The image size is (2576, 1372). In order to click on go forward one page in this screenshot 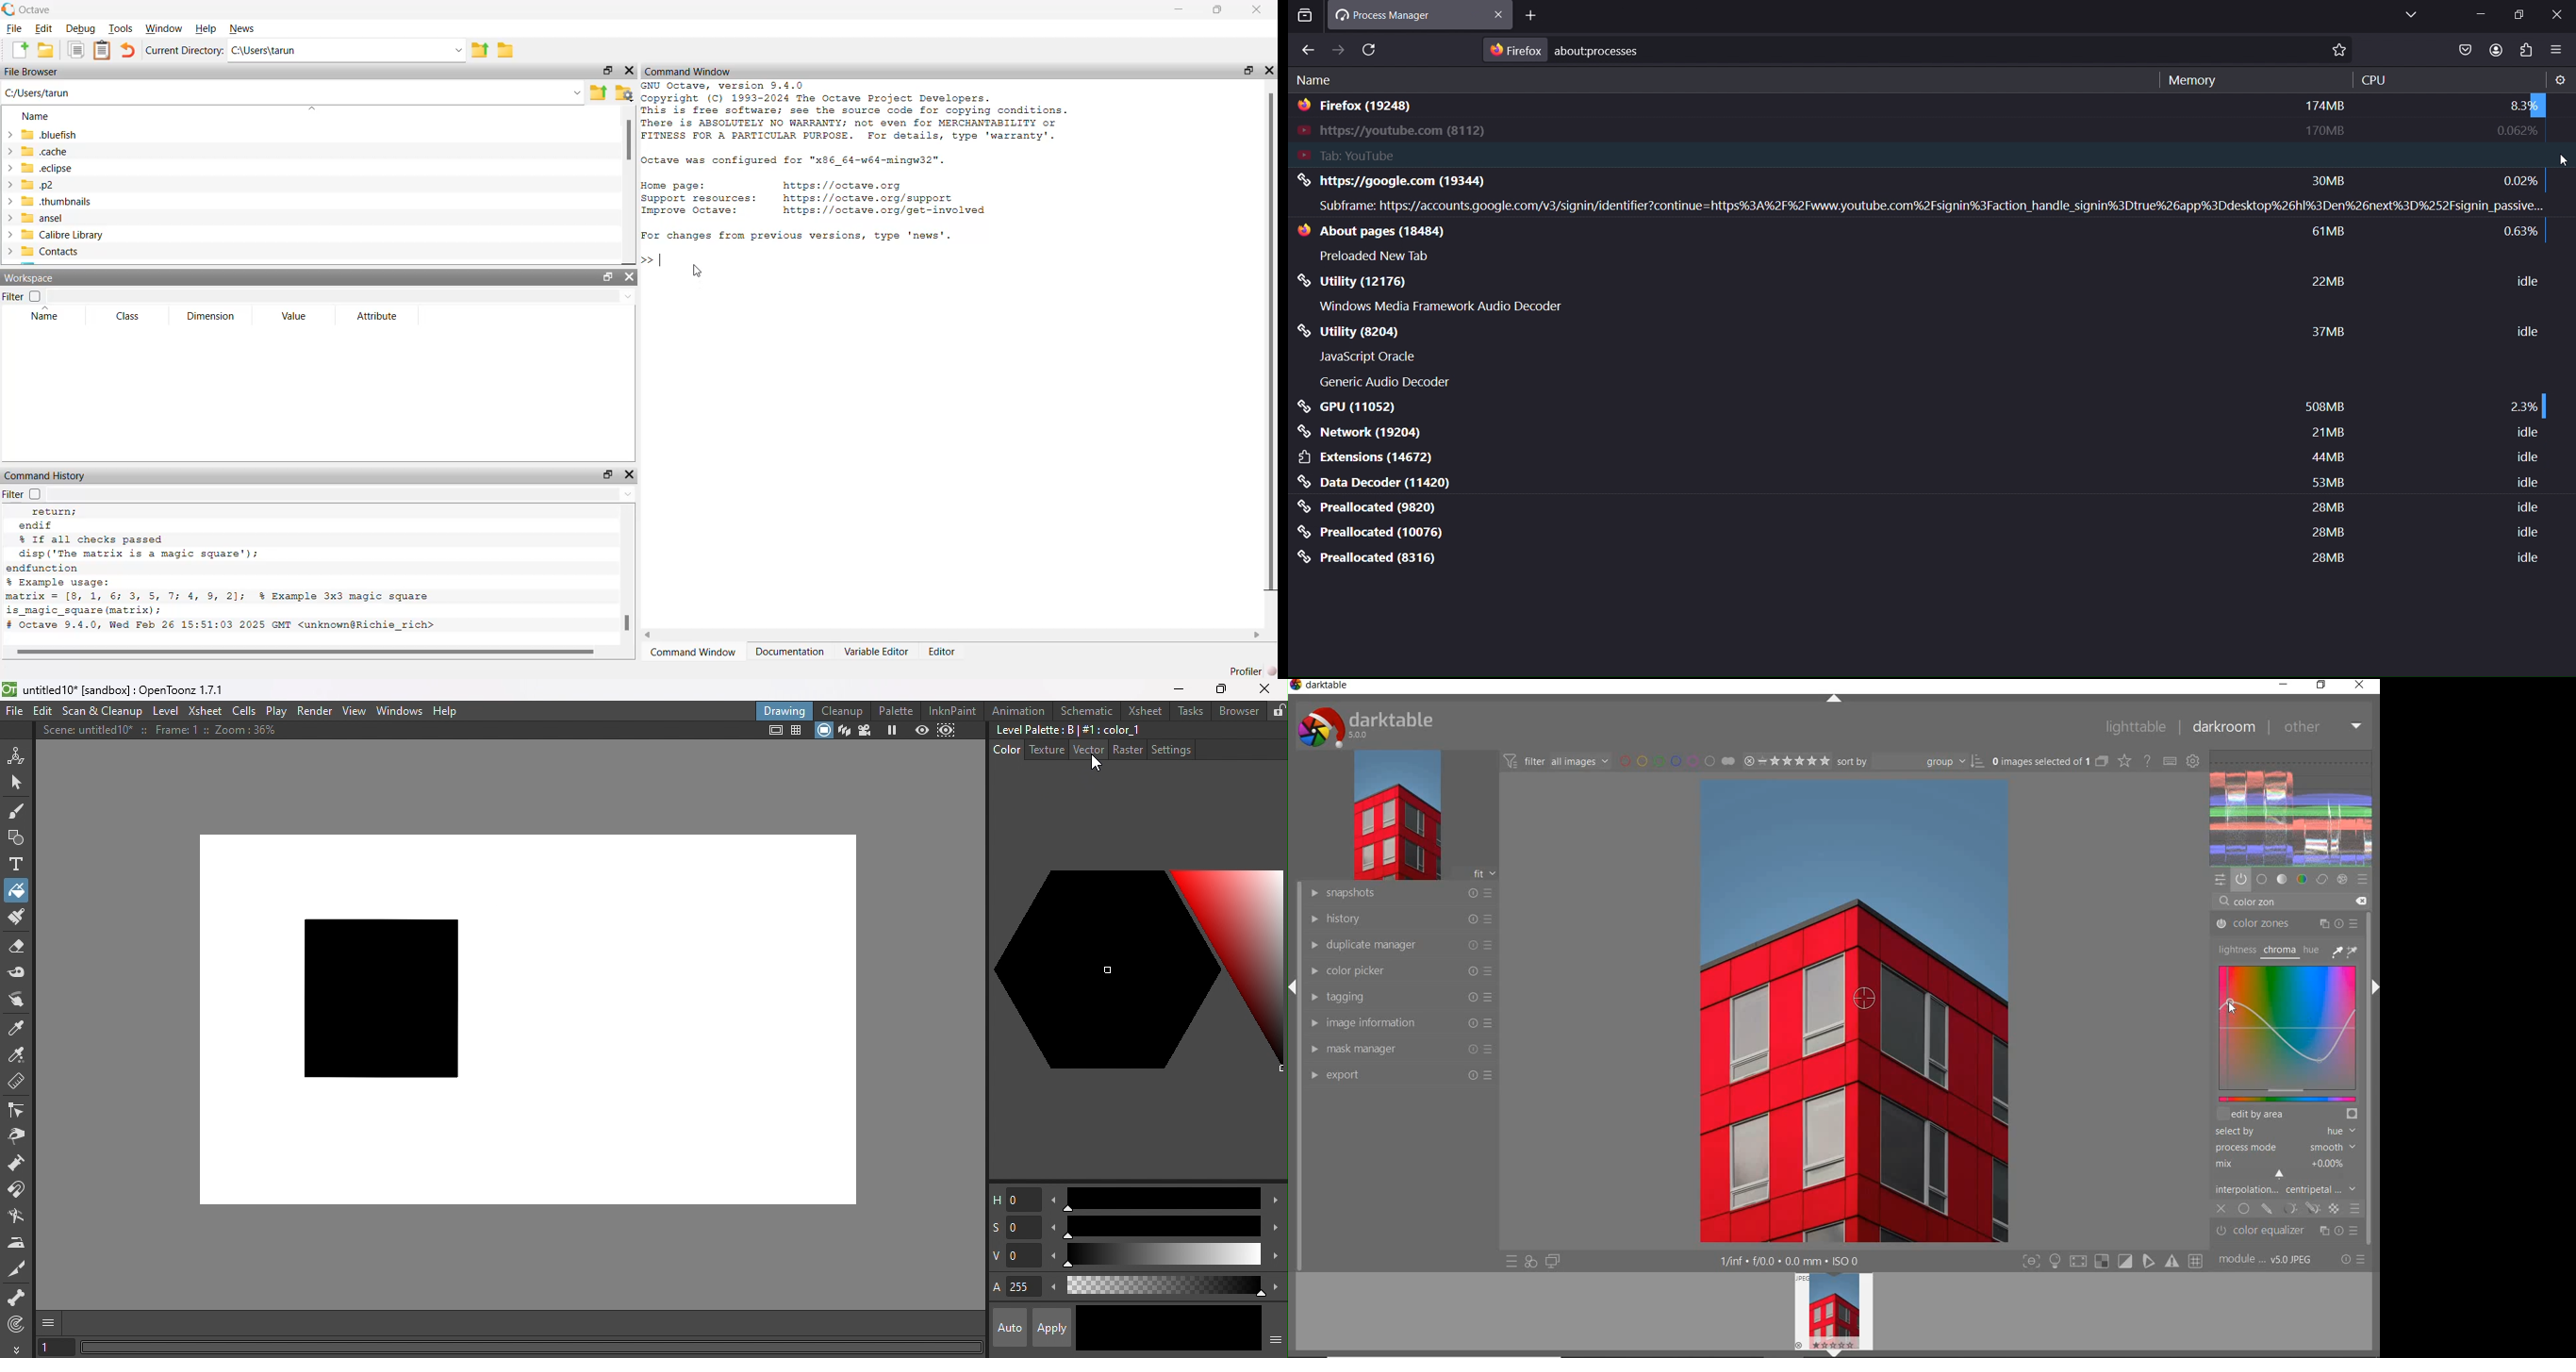, I will do `click(1338, 50)`.